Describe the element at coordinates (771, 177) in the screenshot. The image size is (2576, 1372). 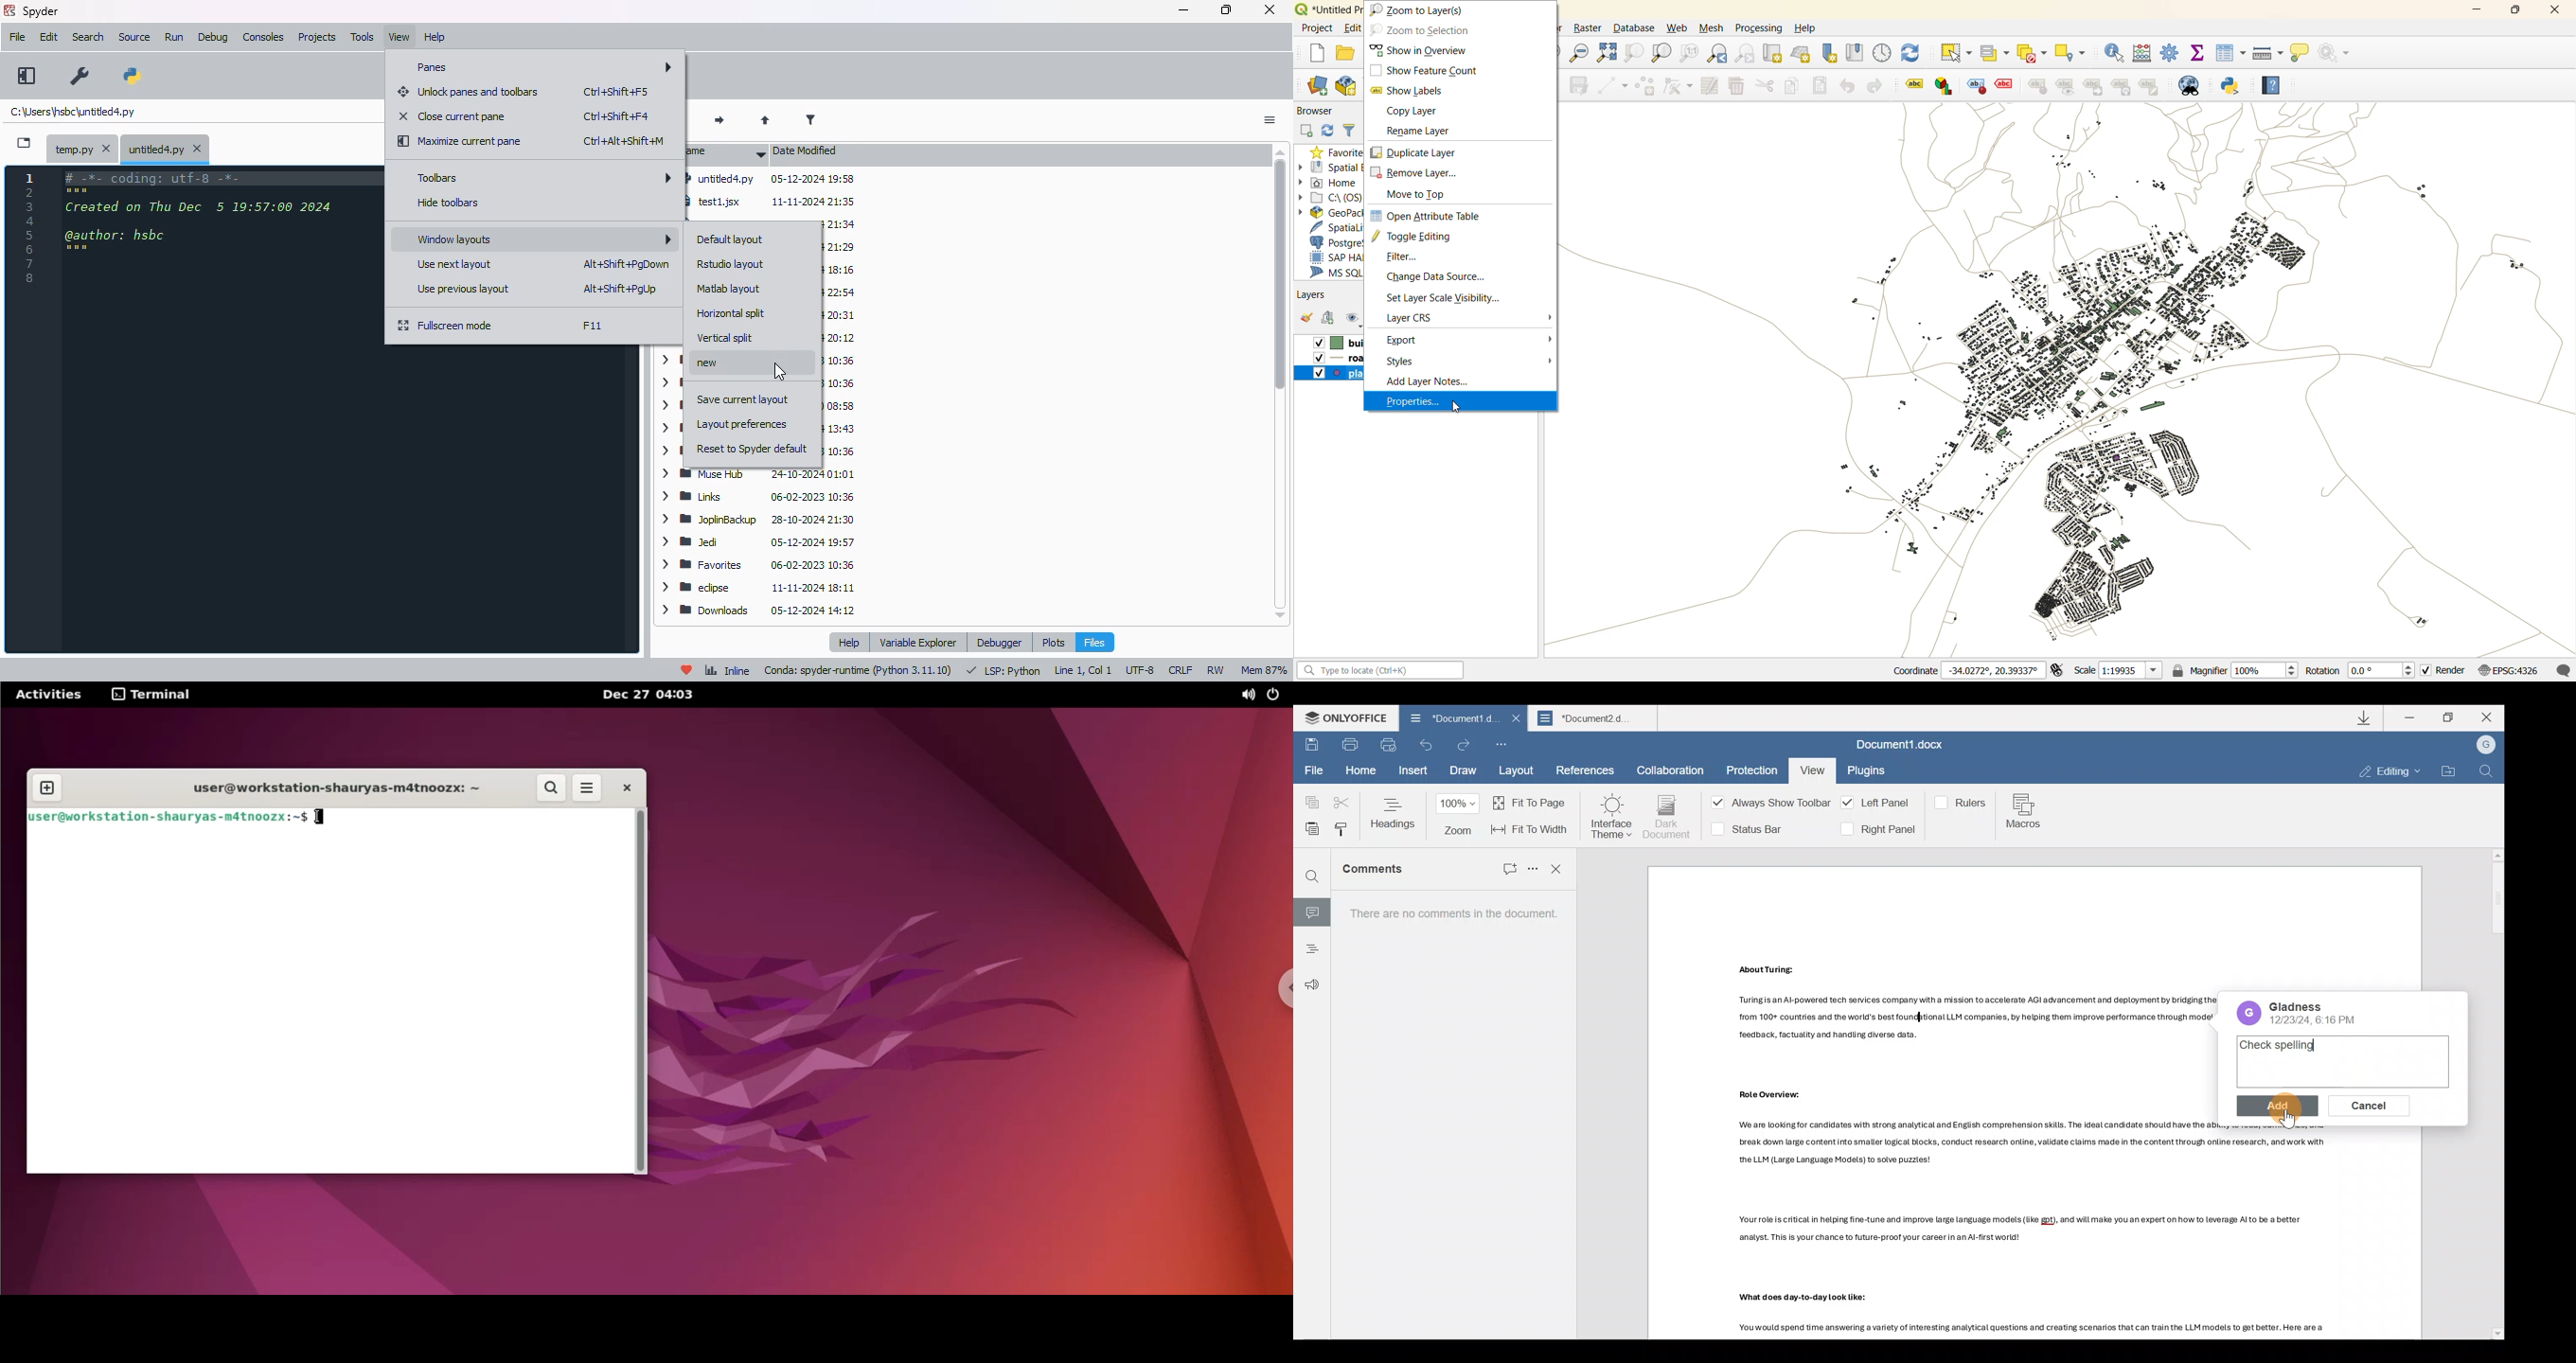
I see `untitled4.py` at that location.